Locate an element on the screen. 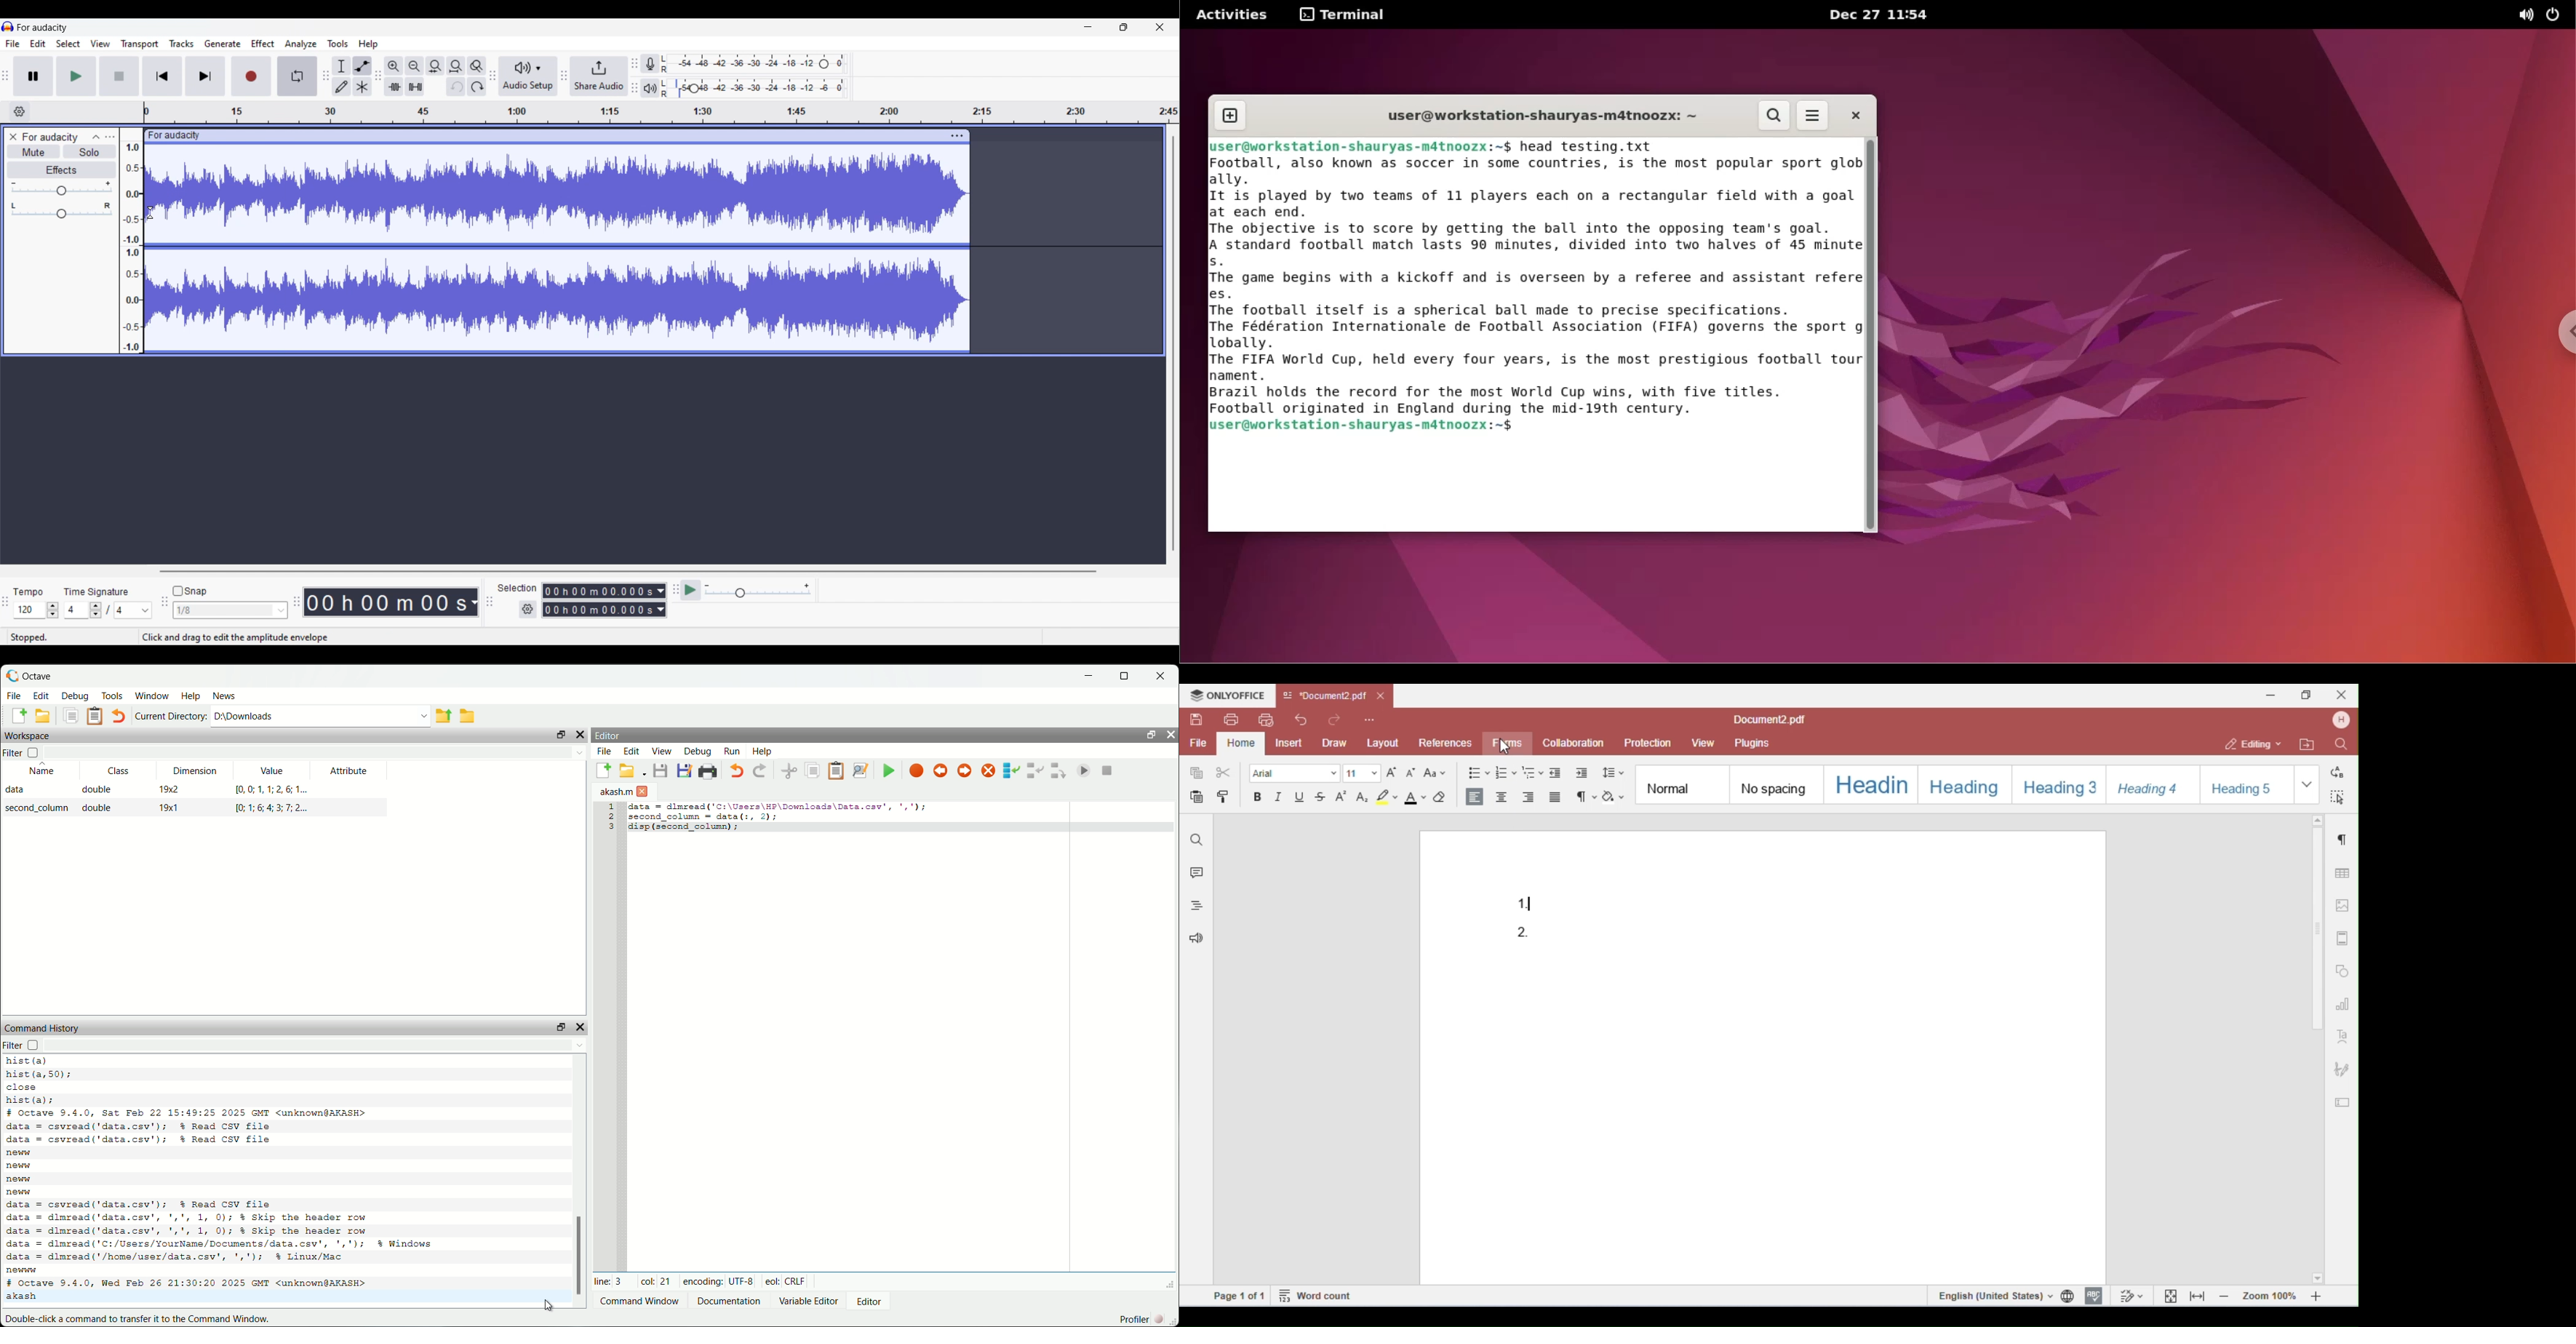 The height and width of the screenshot is (1344, 2576). close is located at coordinates (1164, 673).